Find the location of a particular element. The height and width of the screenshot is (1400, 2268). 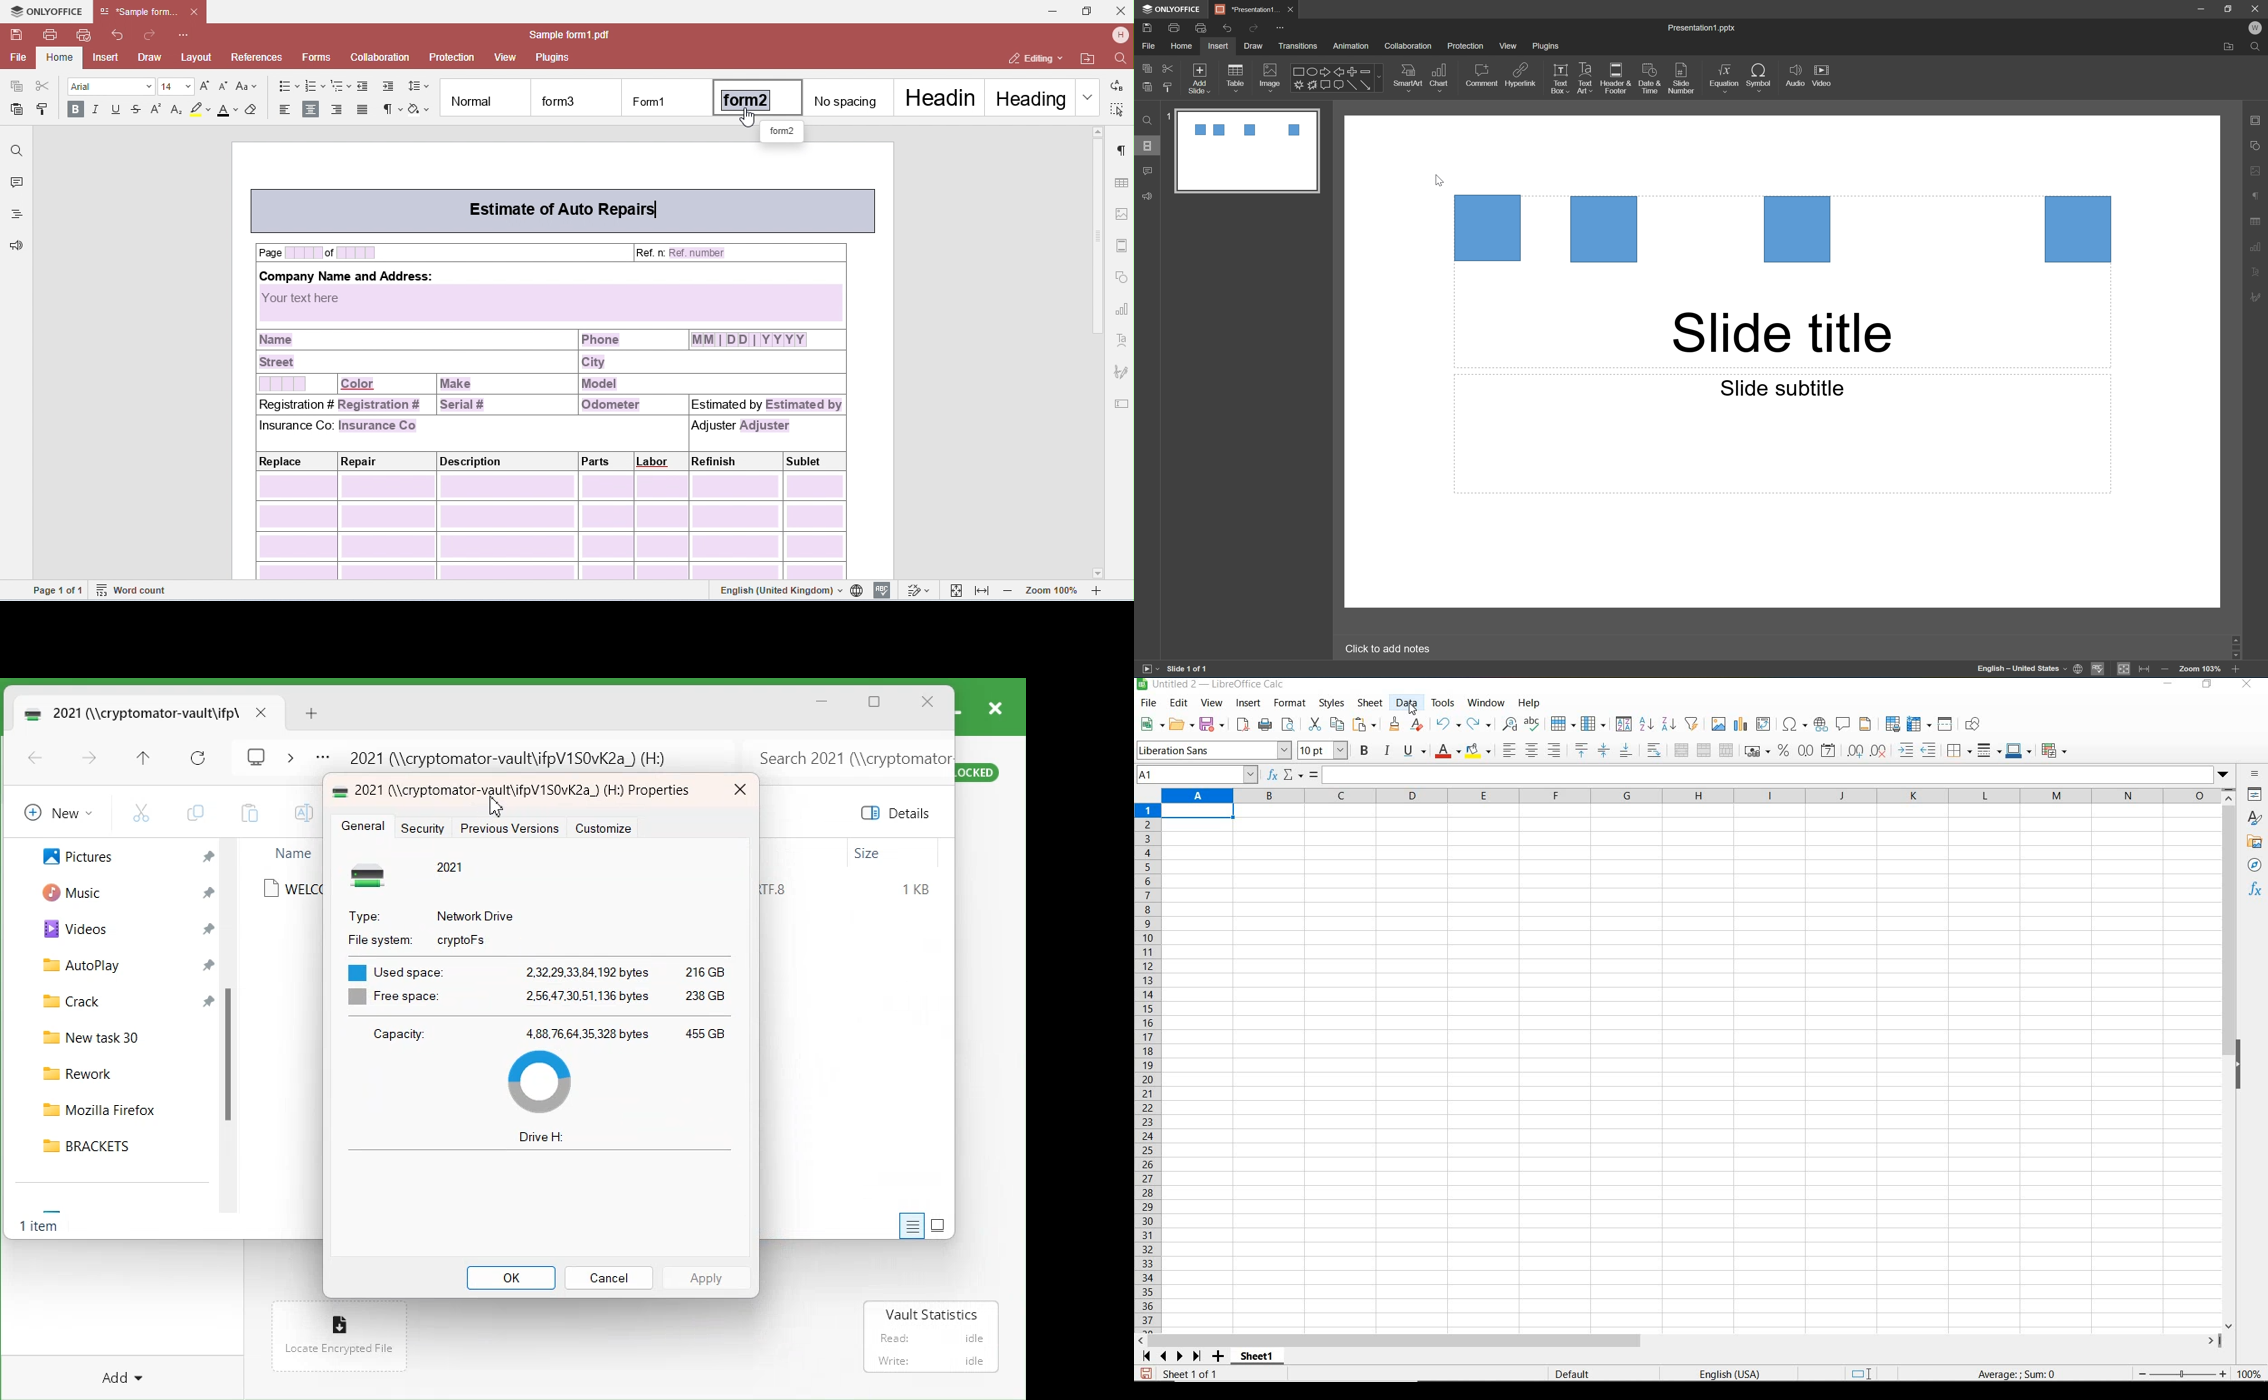

customize quick access toolbar is located at coordinates (1280, 27).